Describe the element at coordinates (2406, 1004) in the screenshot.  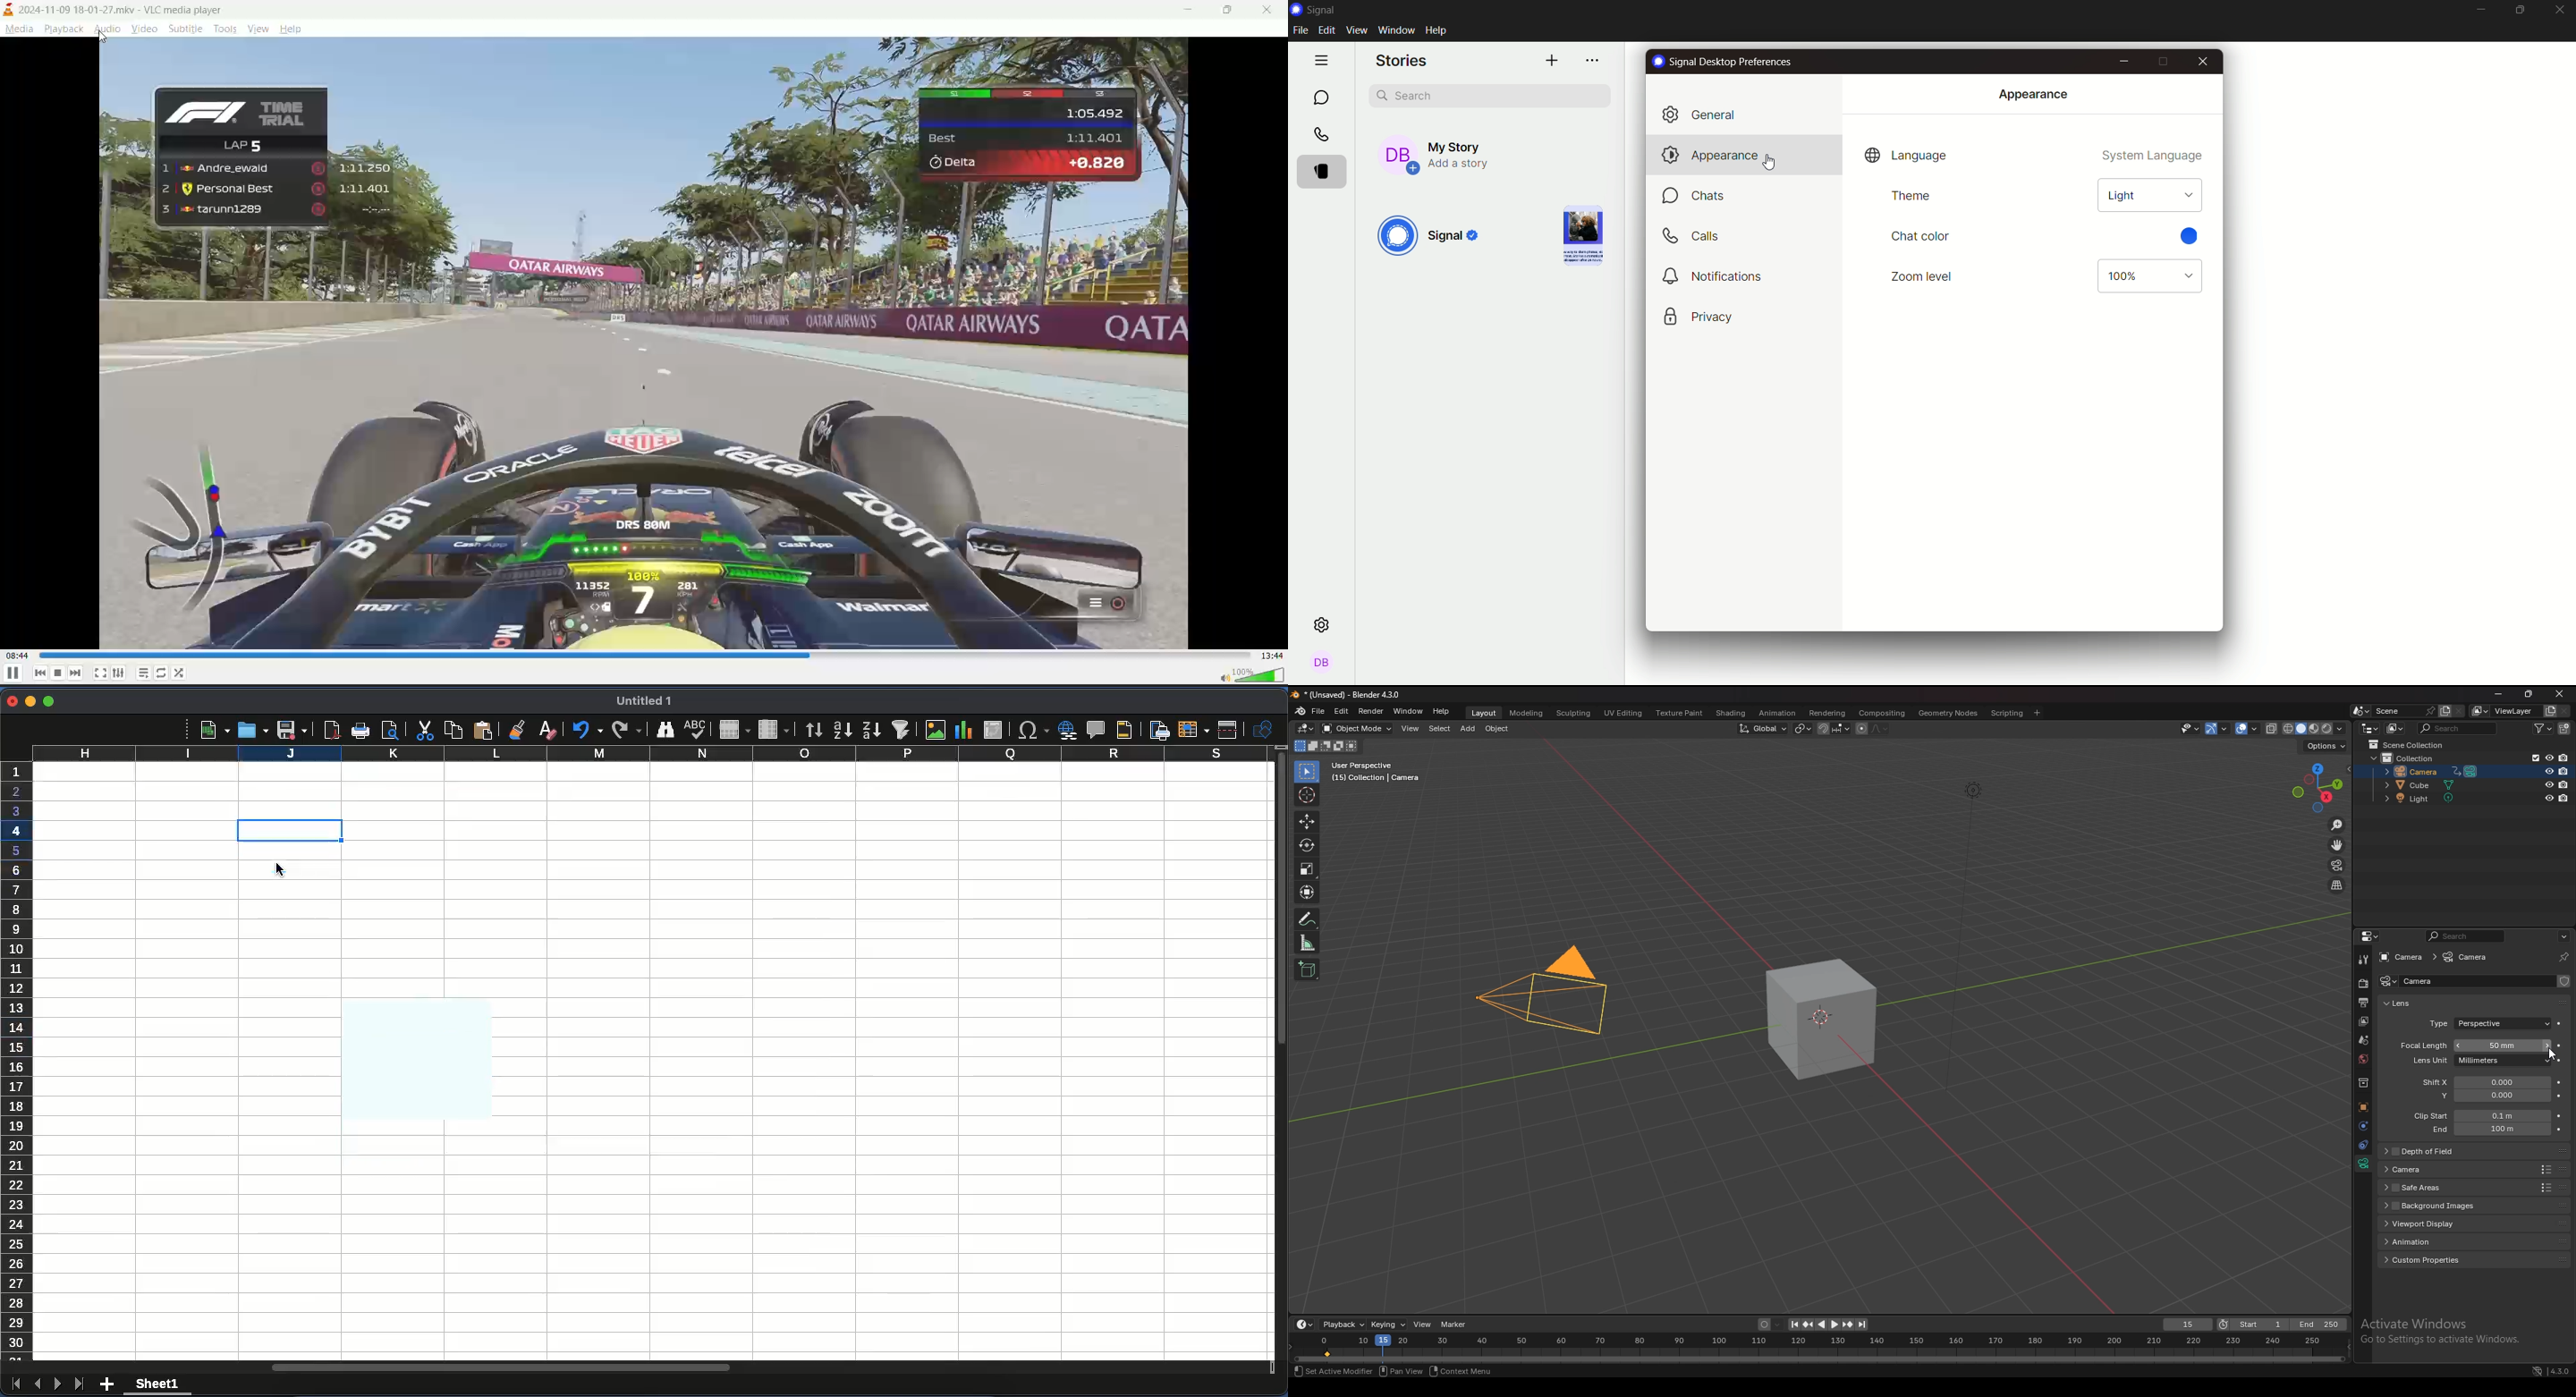
I see `lens` at that location.